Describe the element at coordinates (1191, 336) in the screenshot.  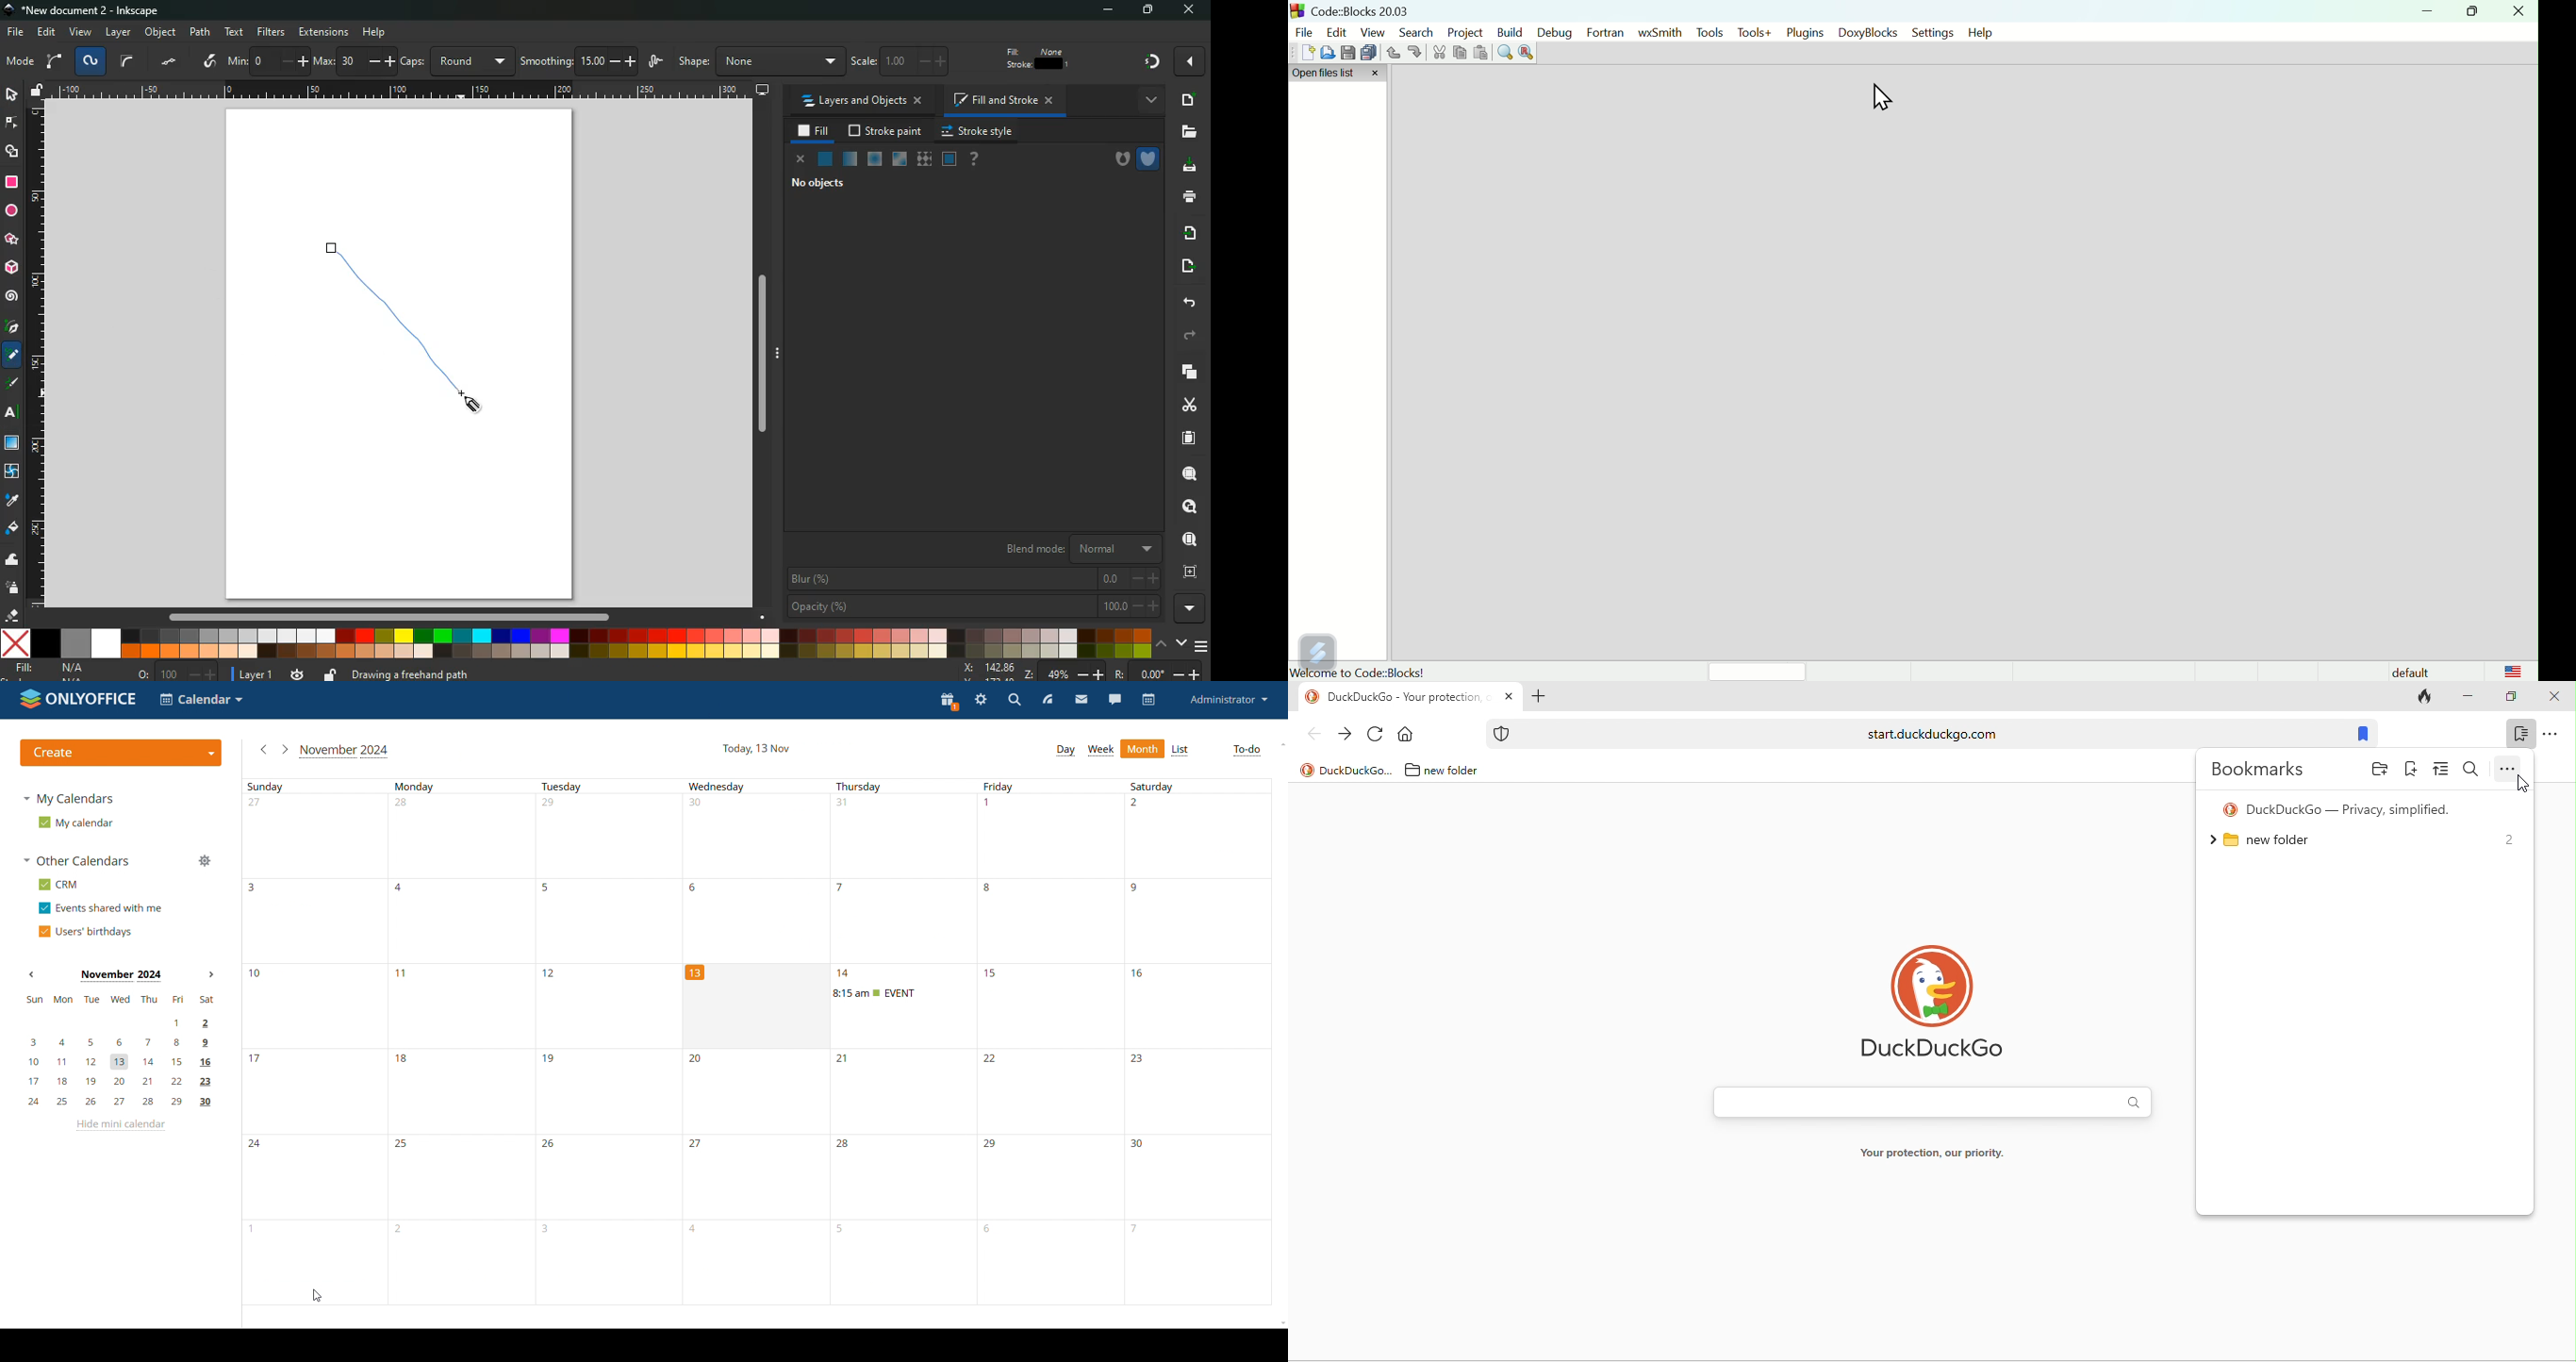
I see `forward` at that location.